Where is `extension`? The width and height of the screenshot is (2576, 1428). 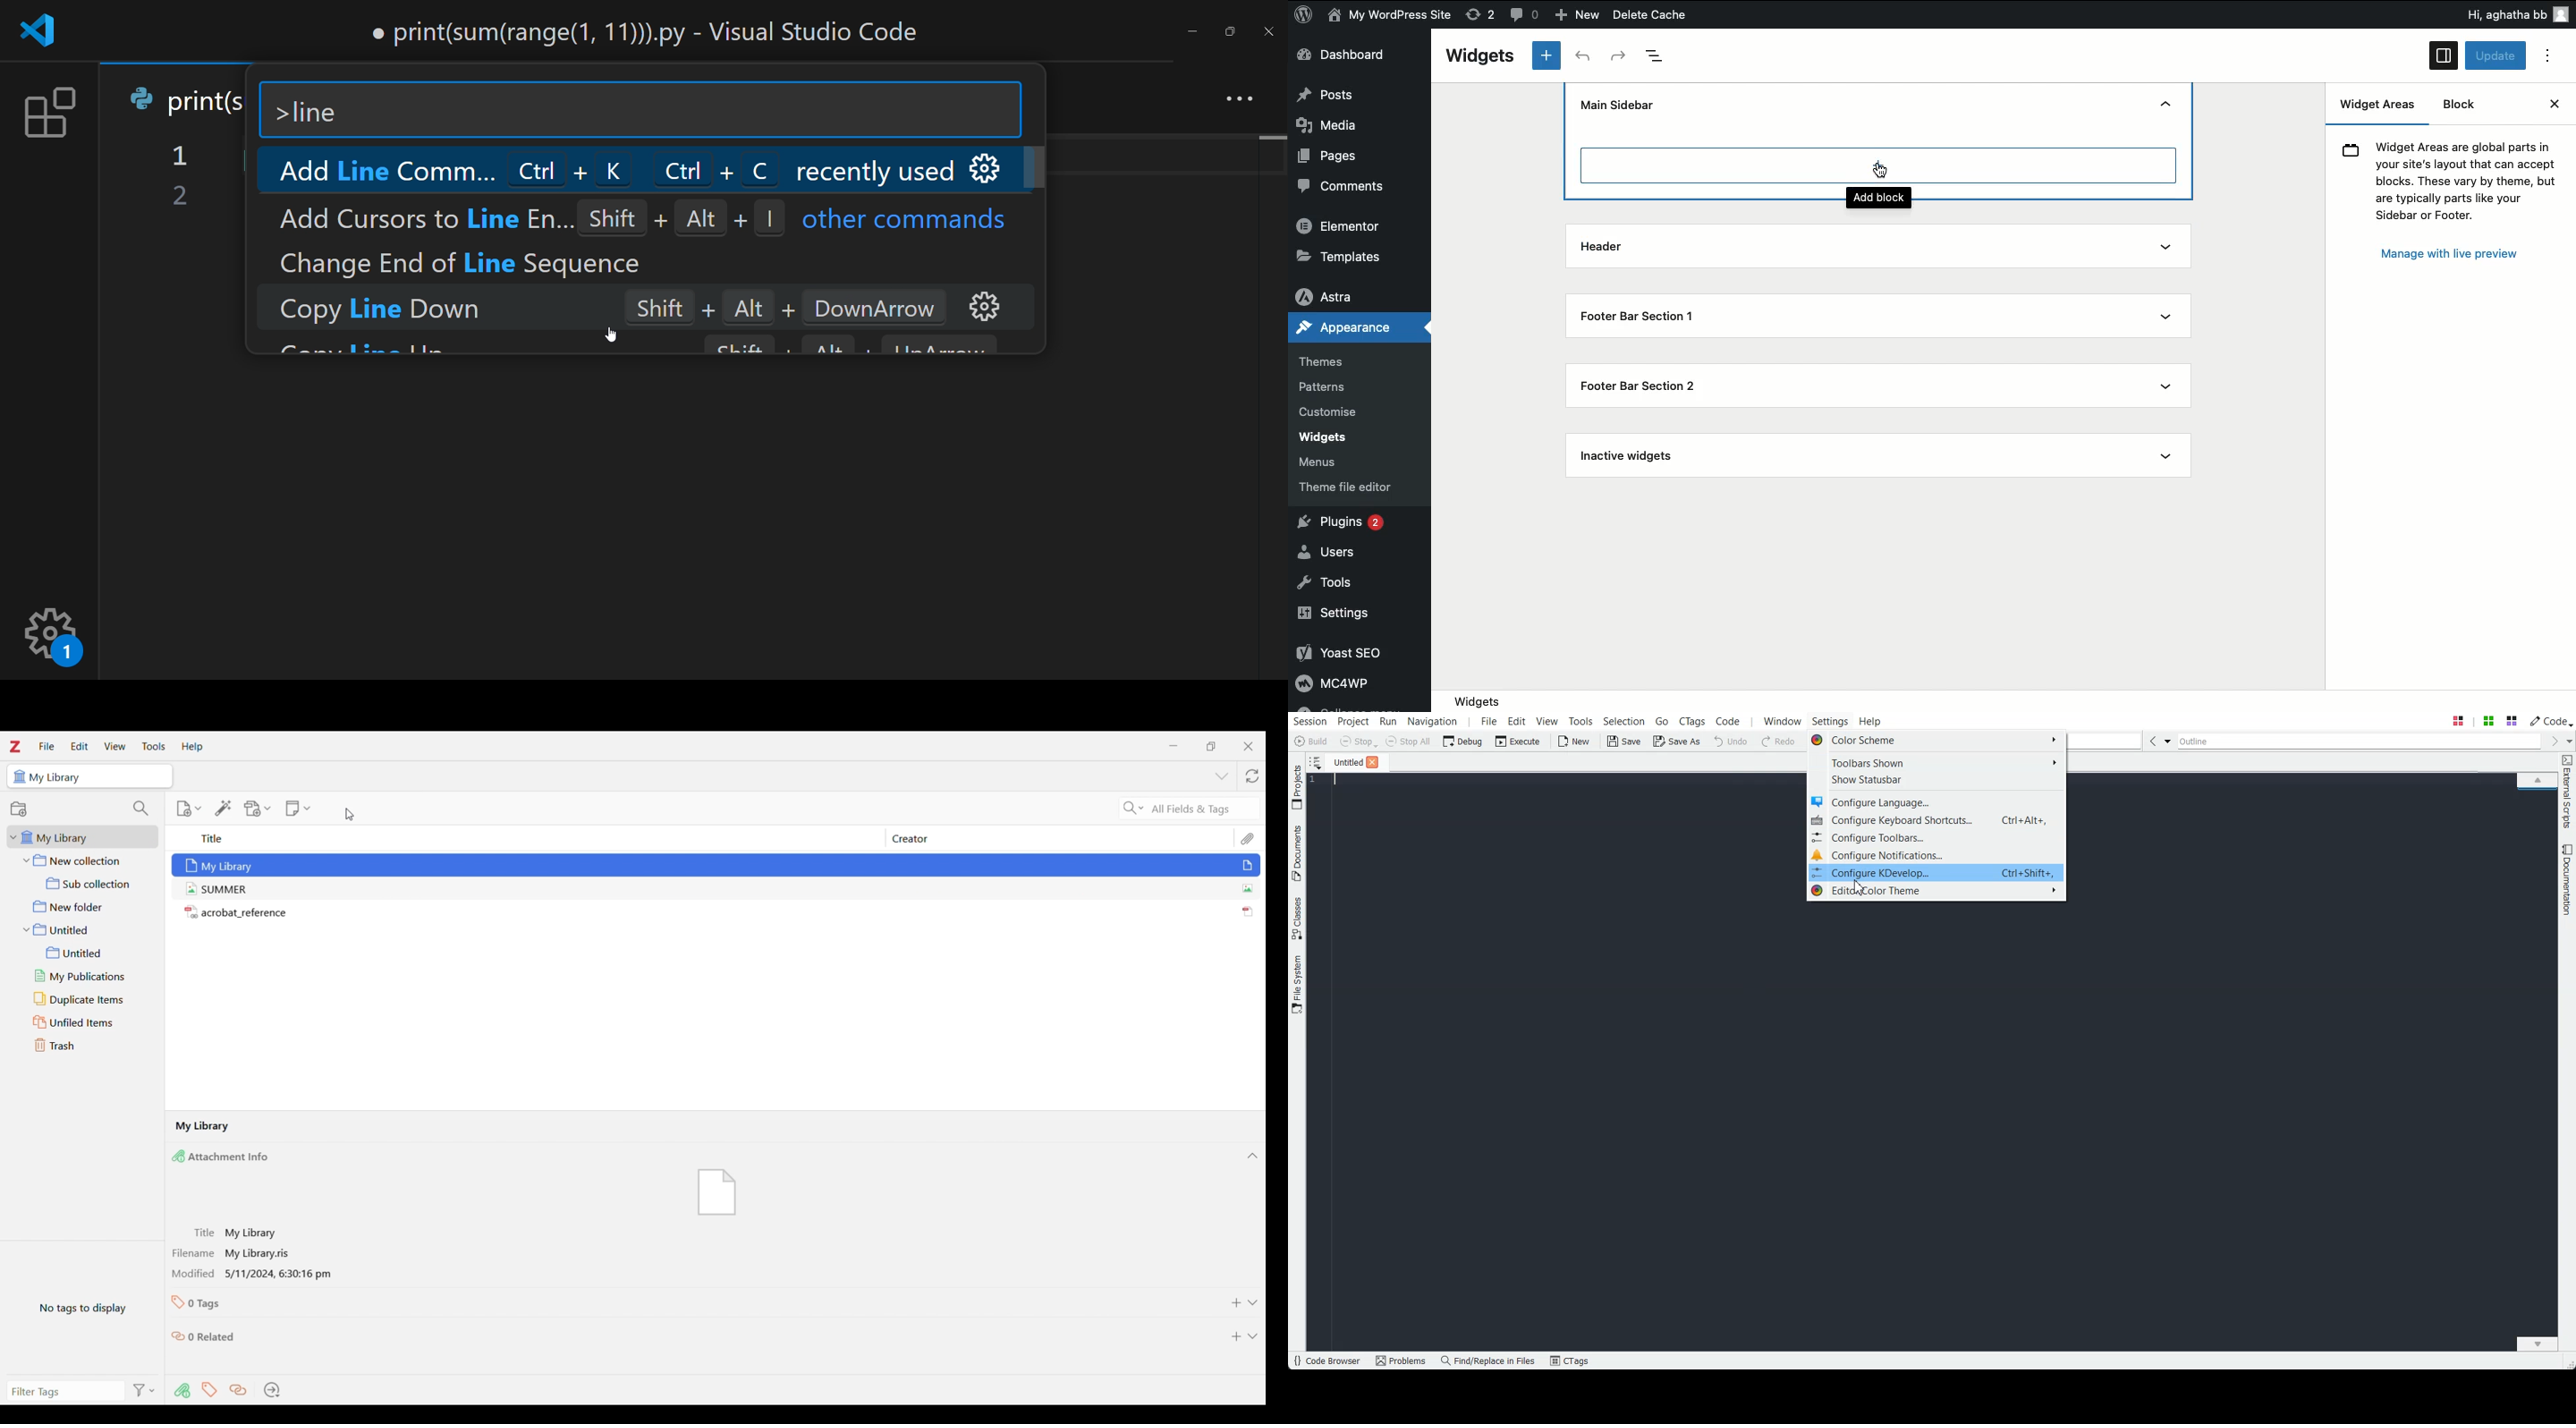
extension is located at coordinates (46, 115).